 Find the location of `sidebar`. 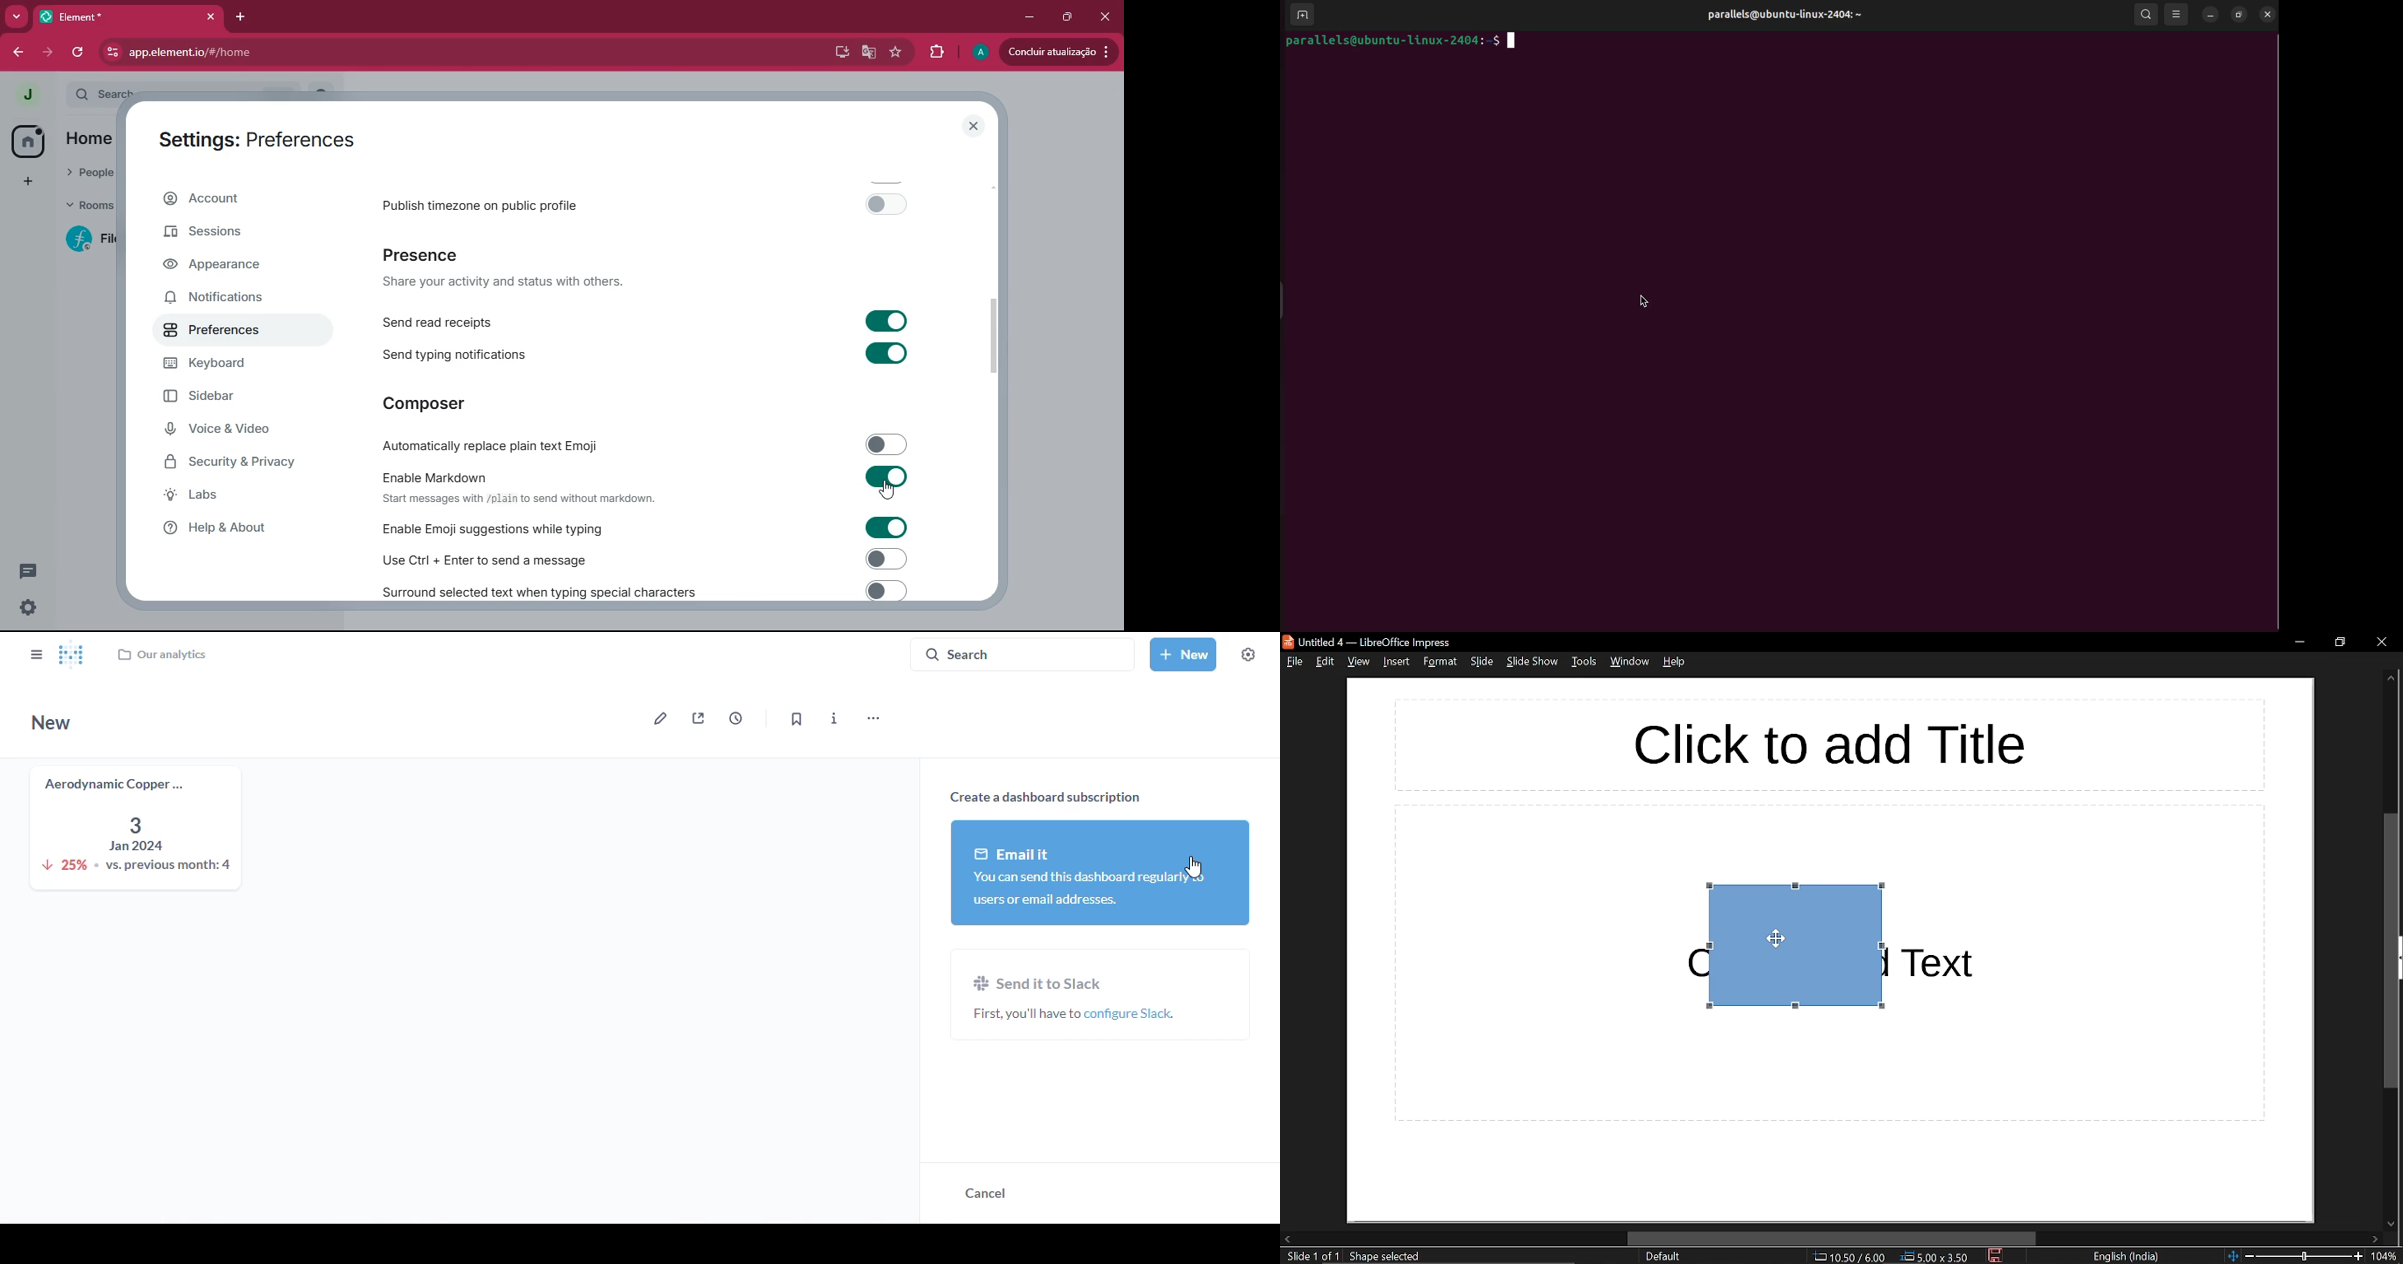

sidebar is located at coordinates (223, 398).